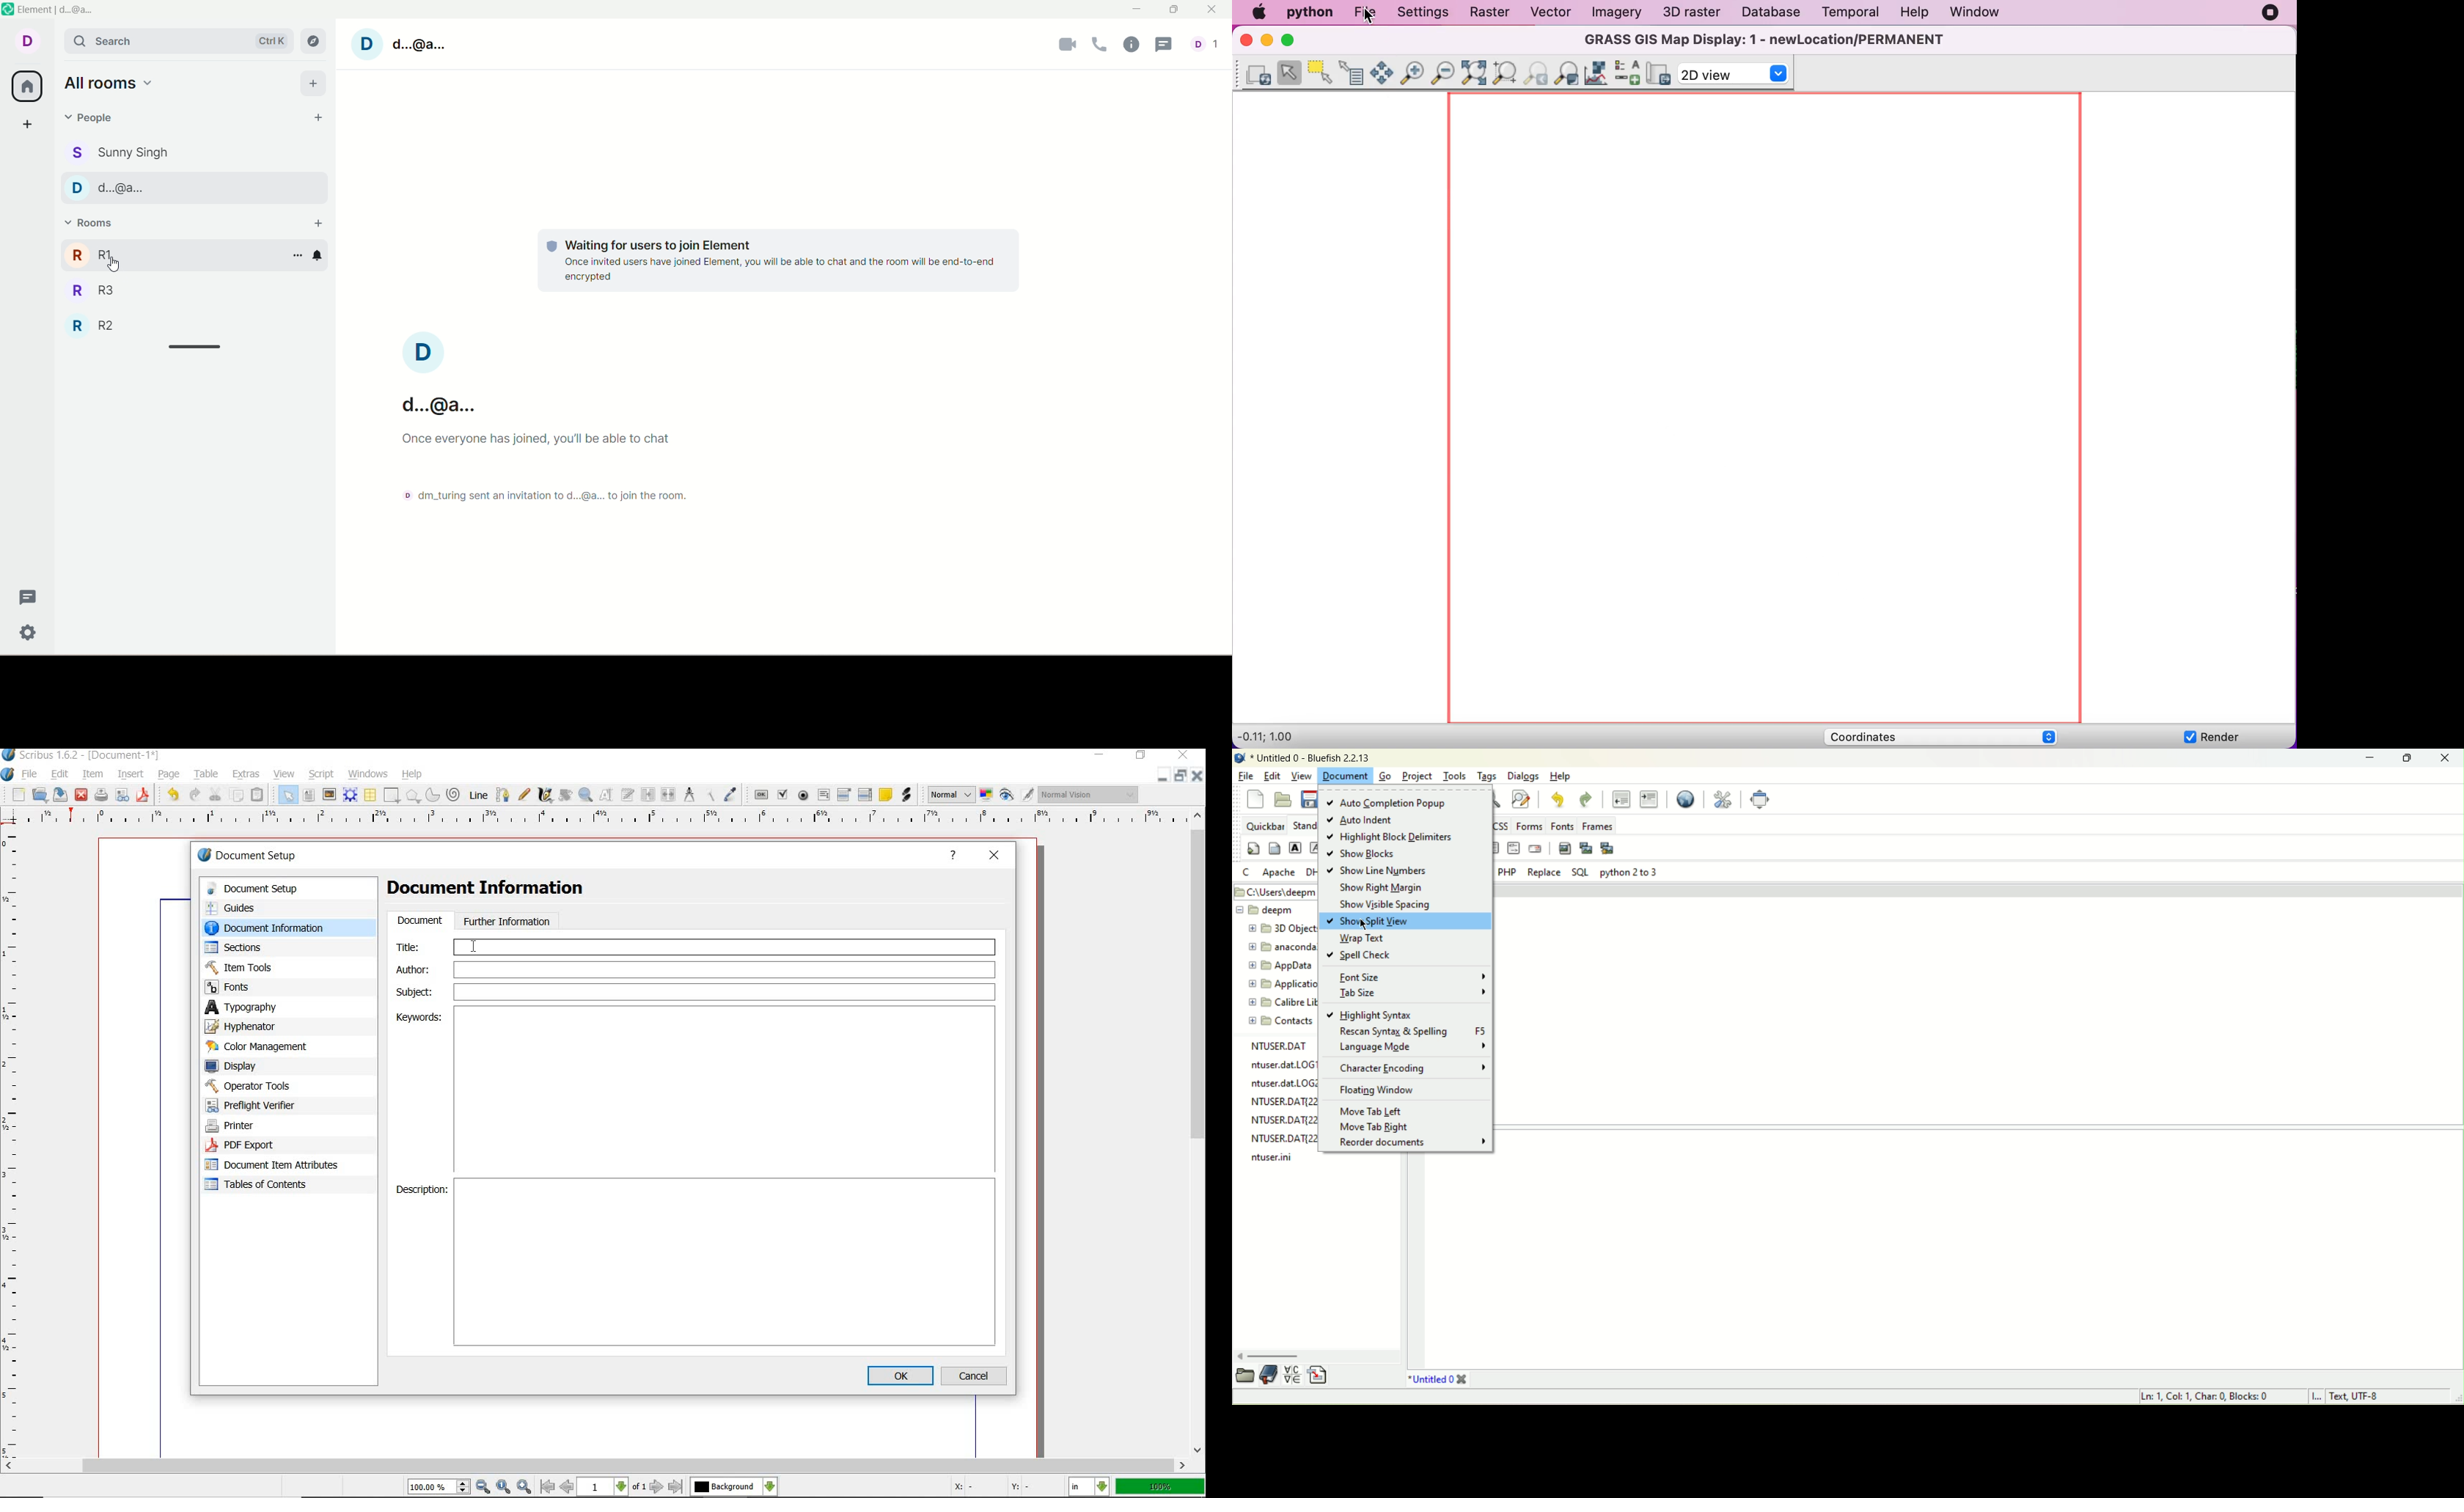 The image size is (2464, 1512). What do you see at coordinates (990, 1488) in the screenshot?
I see `coordinates` at bounding box center [990, 1488].